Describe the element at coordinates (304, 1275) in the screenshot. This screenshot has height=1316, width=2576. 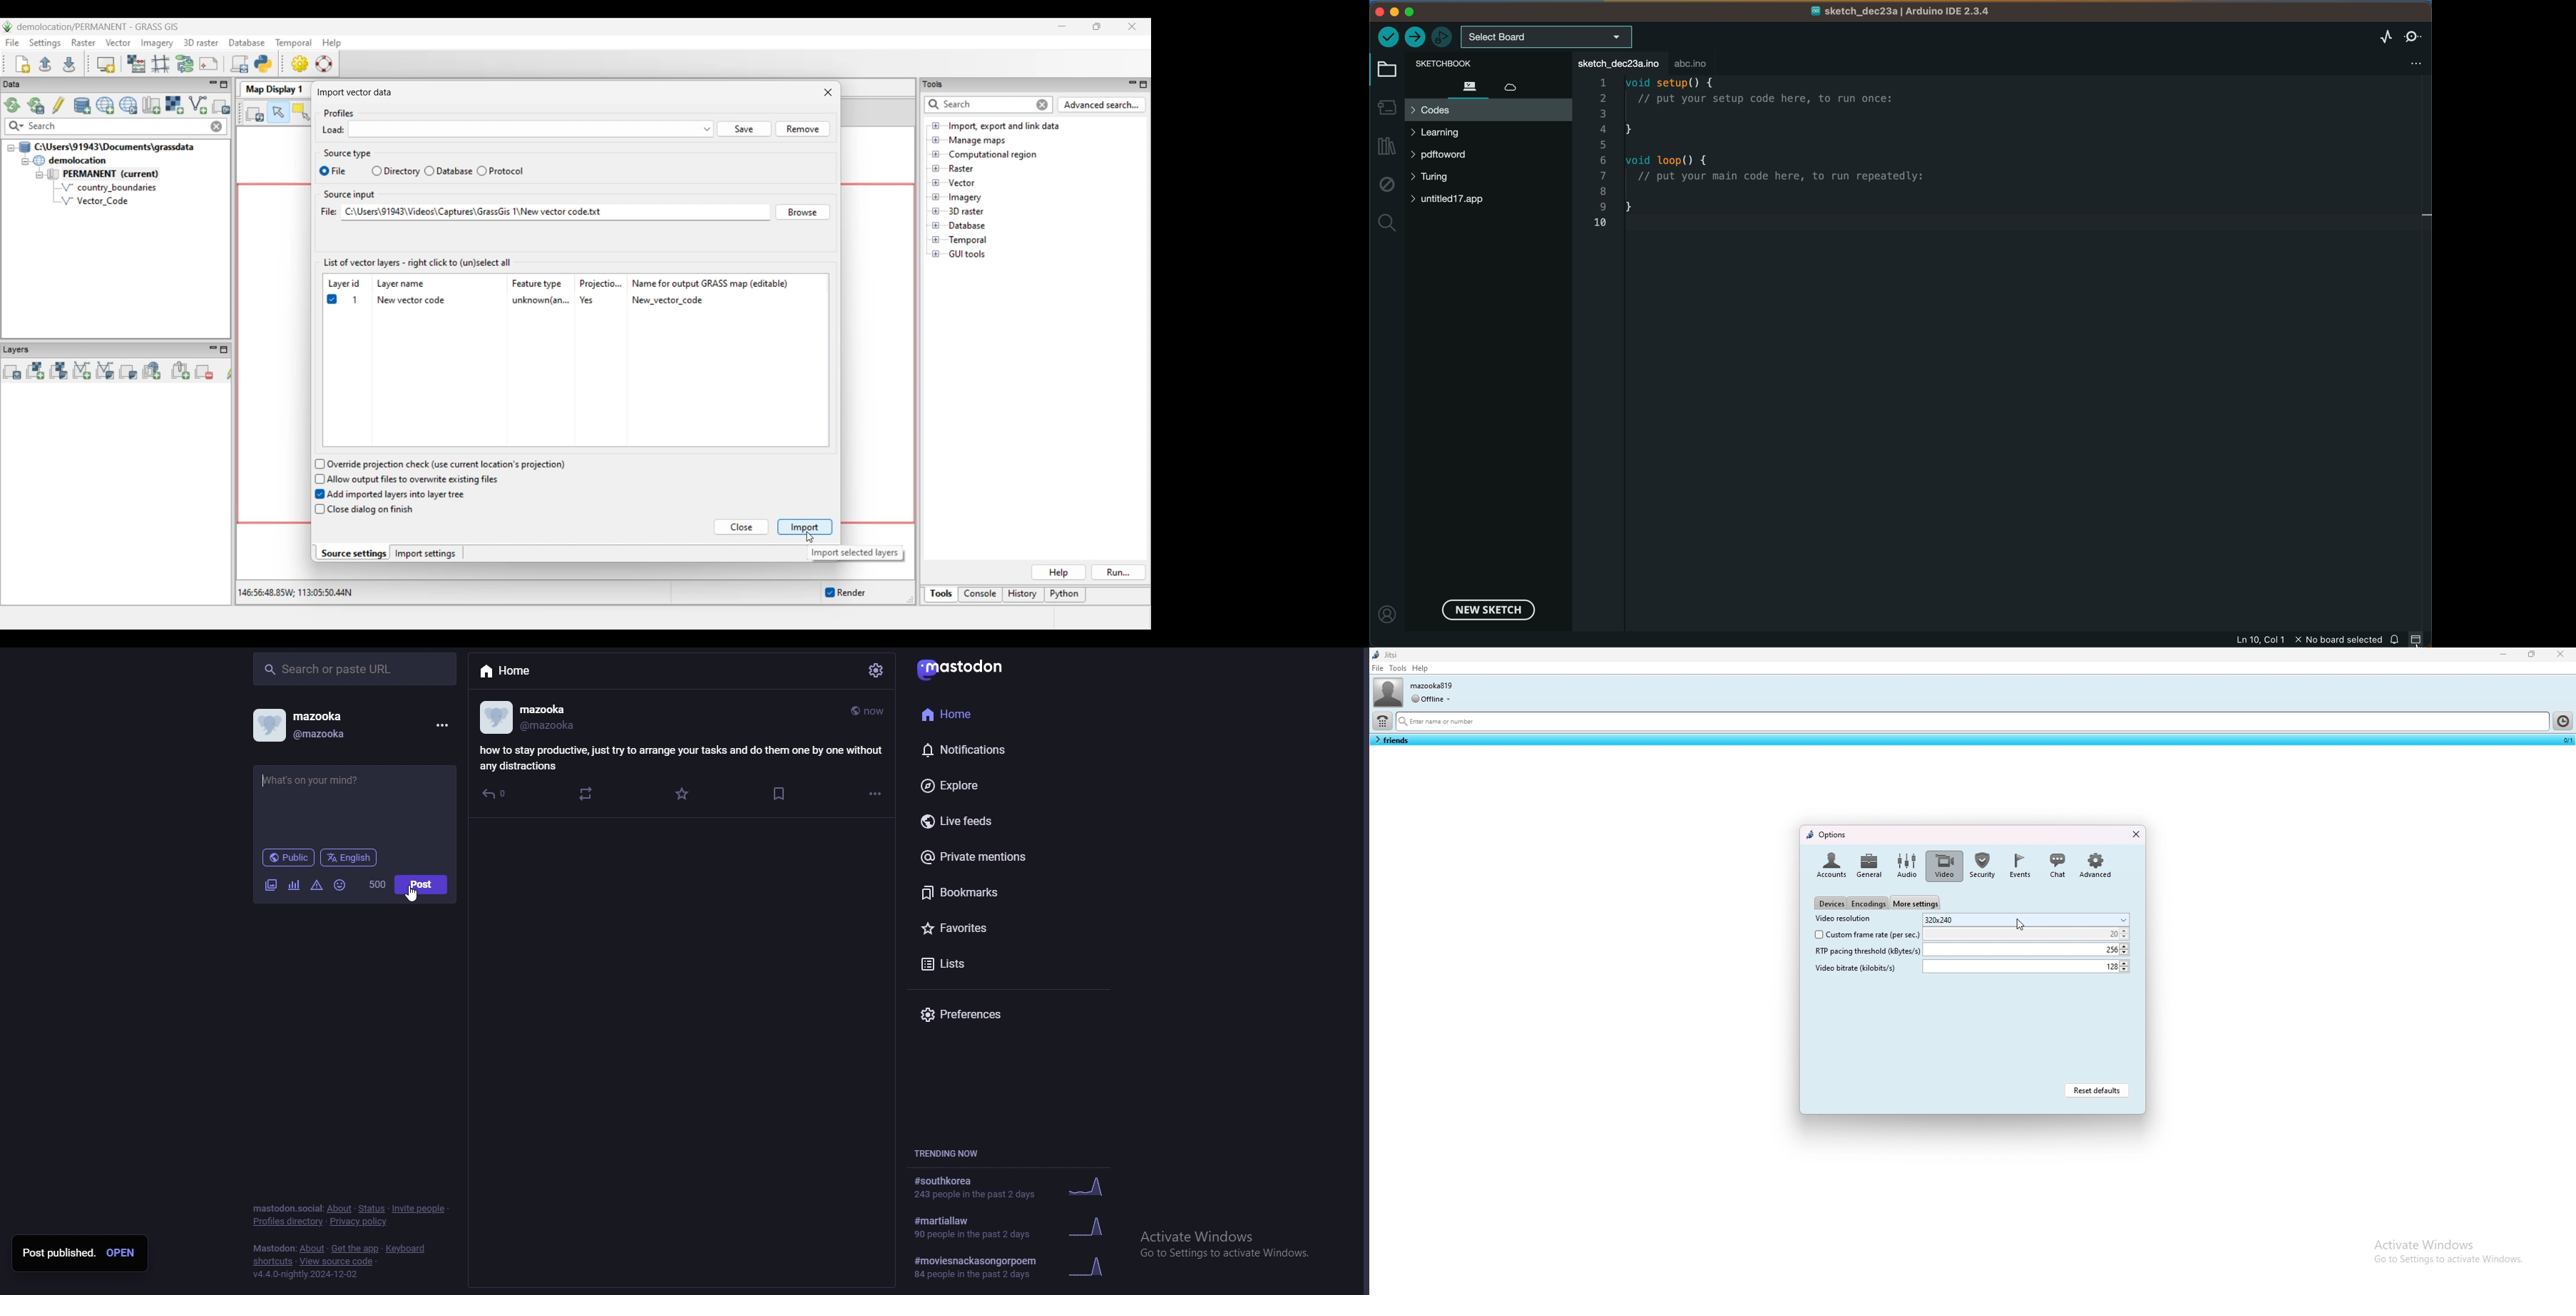
I see `v4.4.0-nightly.2024-12-02` at that location.